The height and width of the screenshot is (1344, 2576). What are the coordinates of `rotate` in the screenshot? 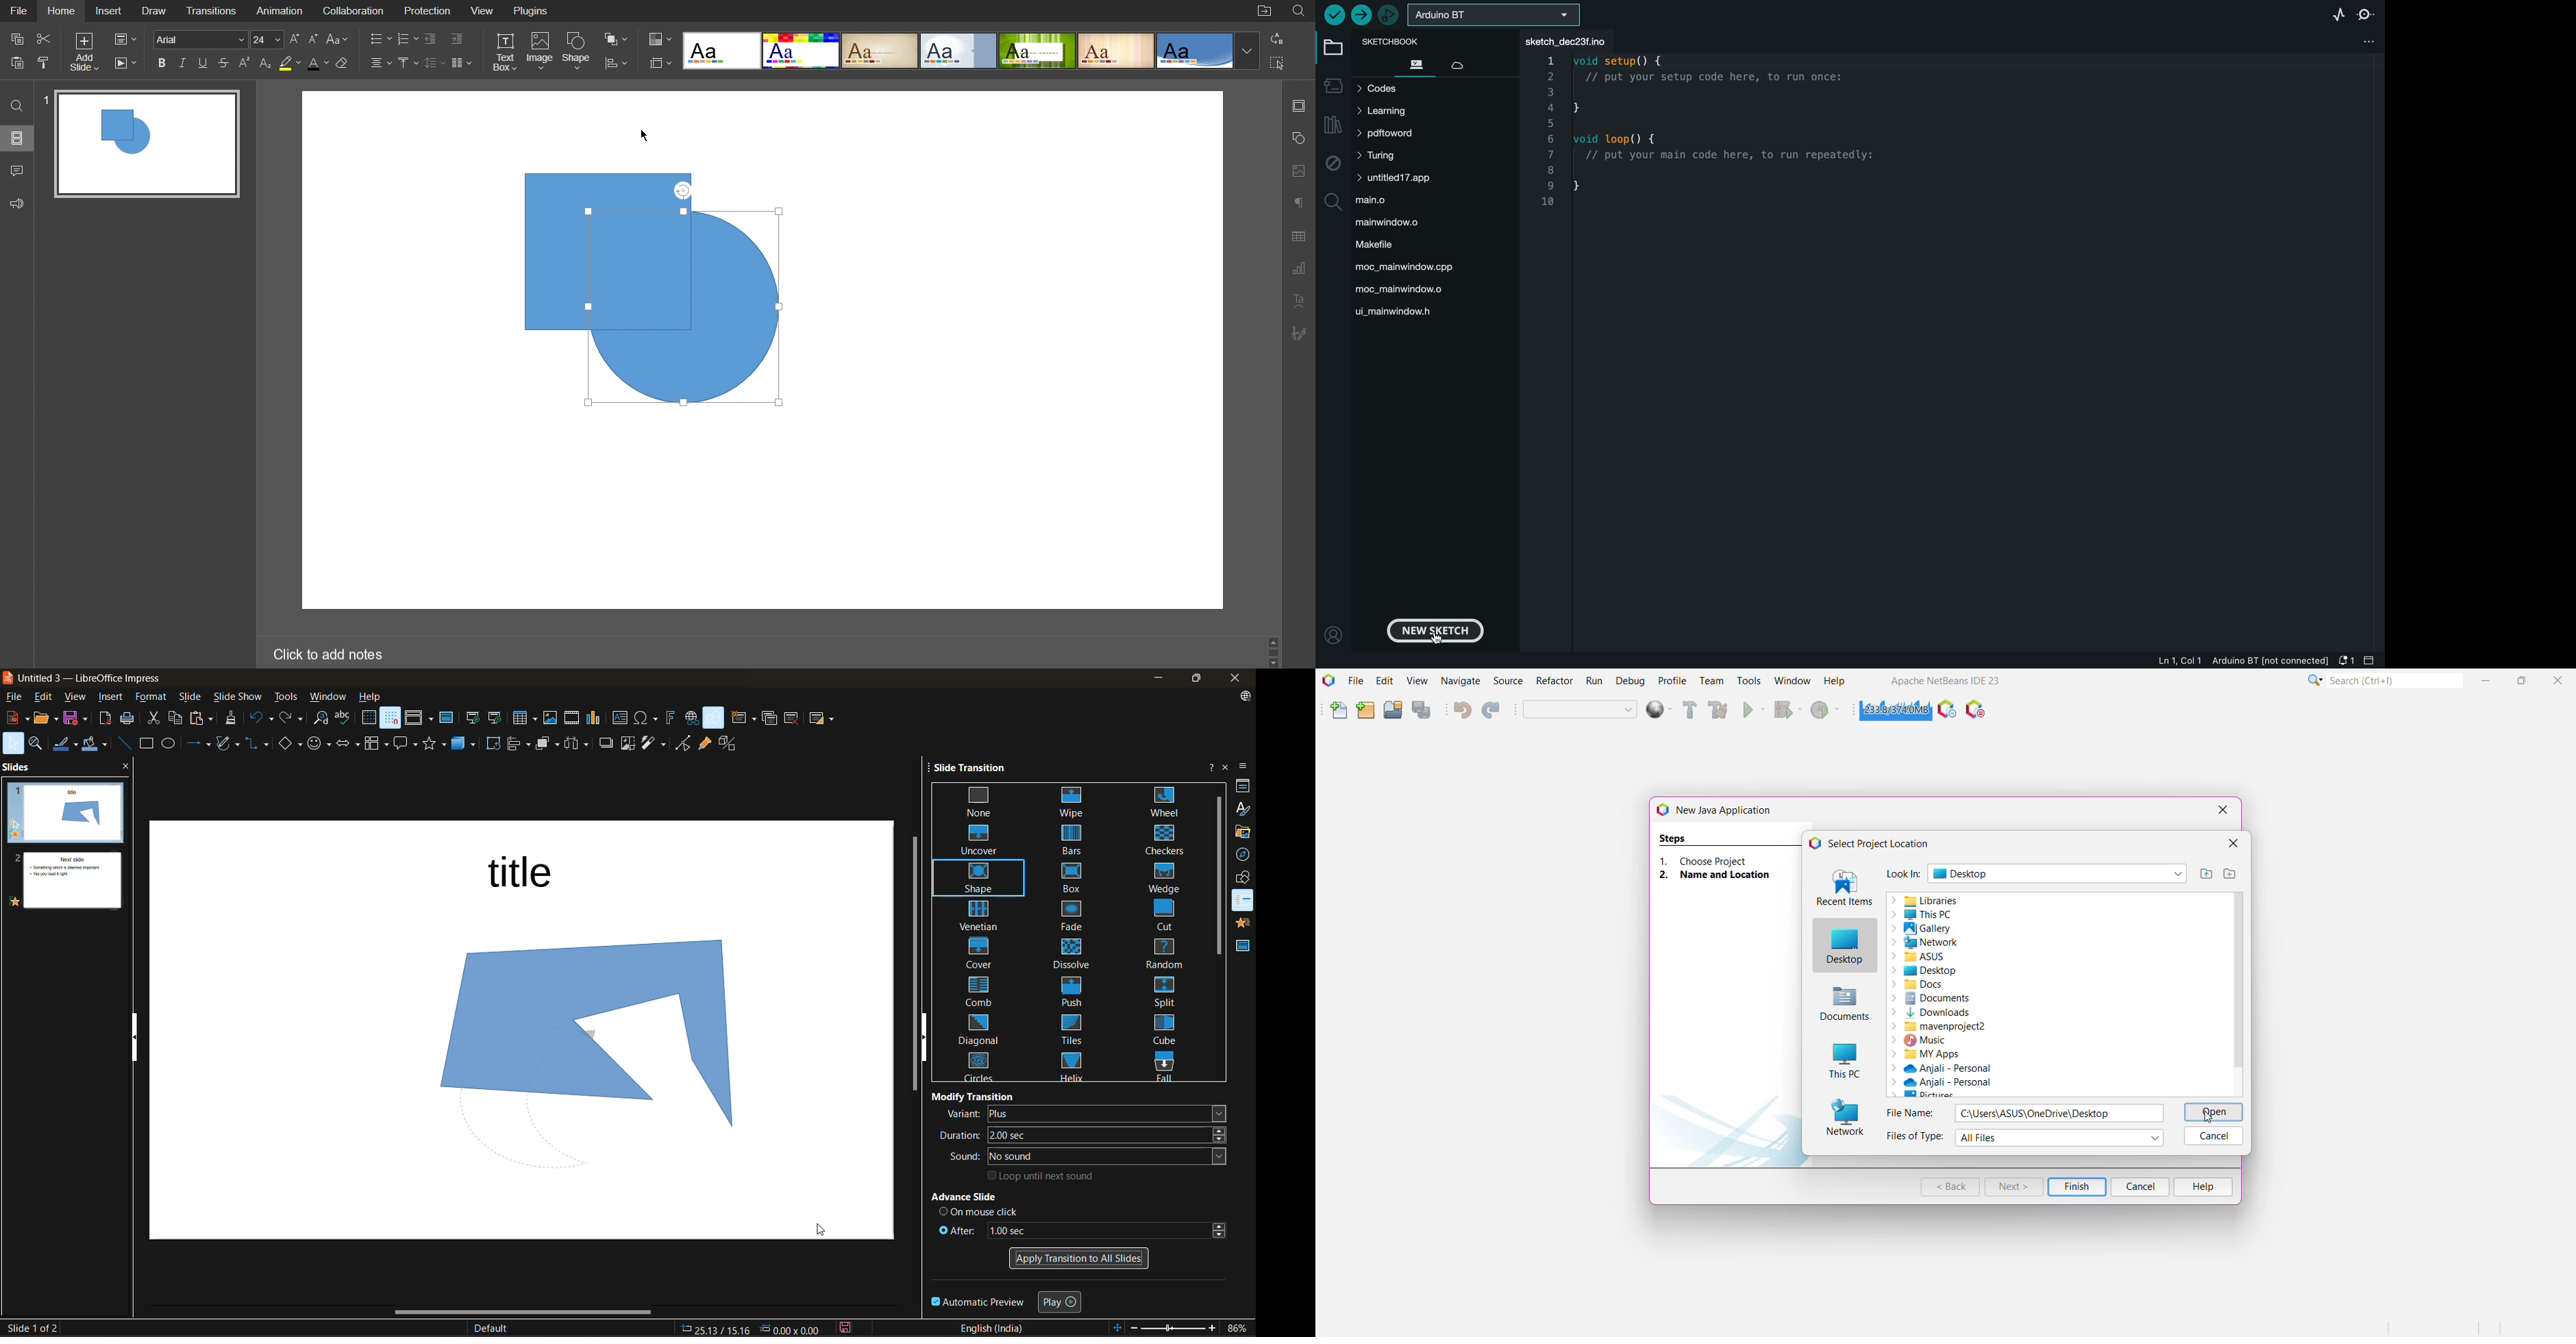 It's located at (495, 744).